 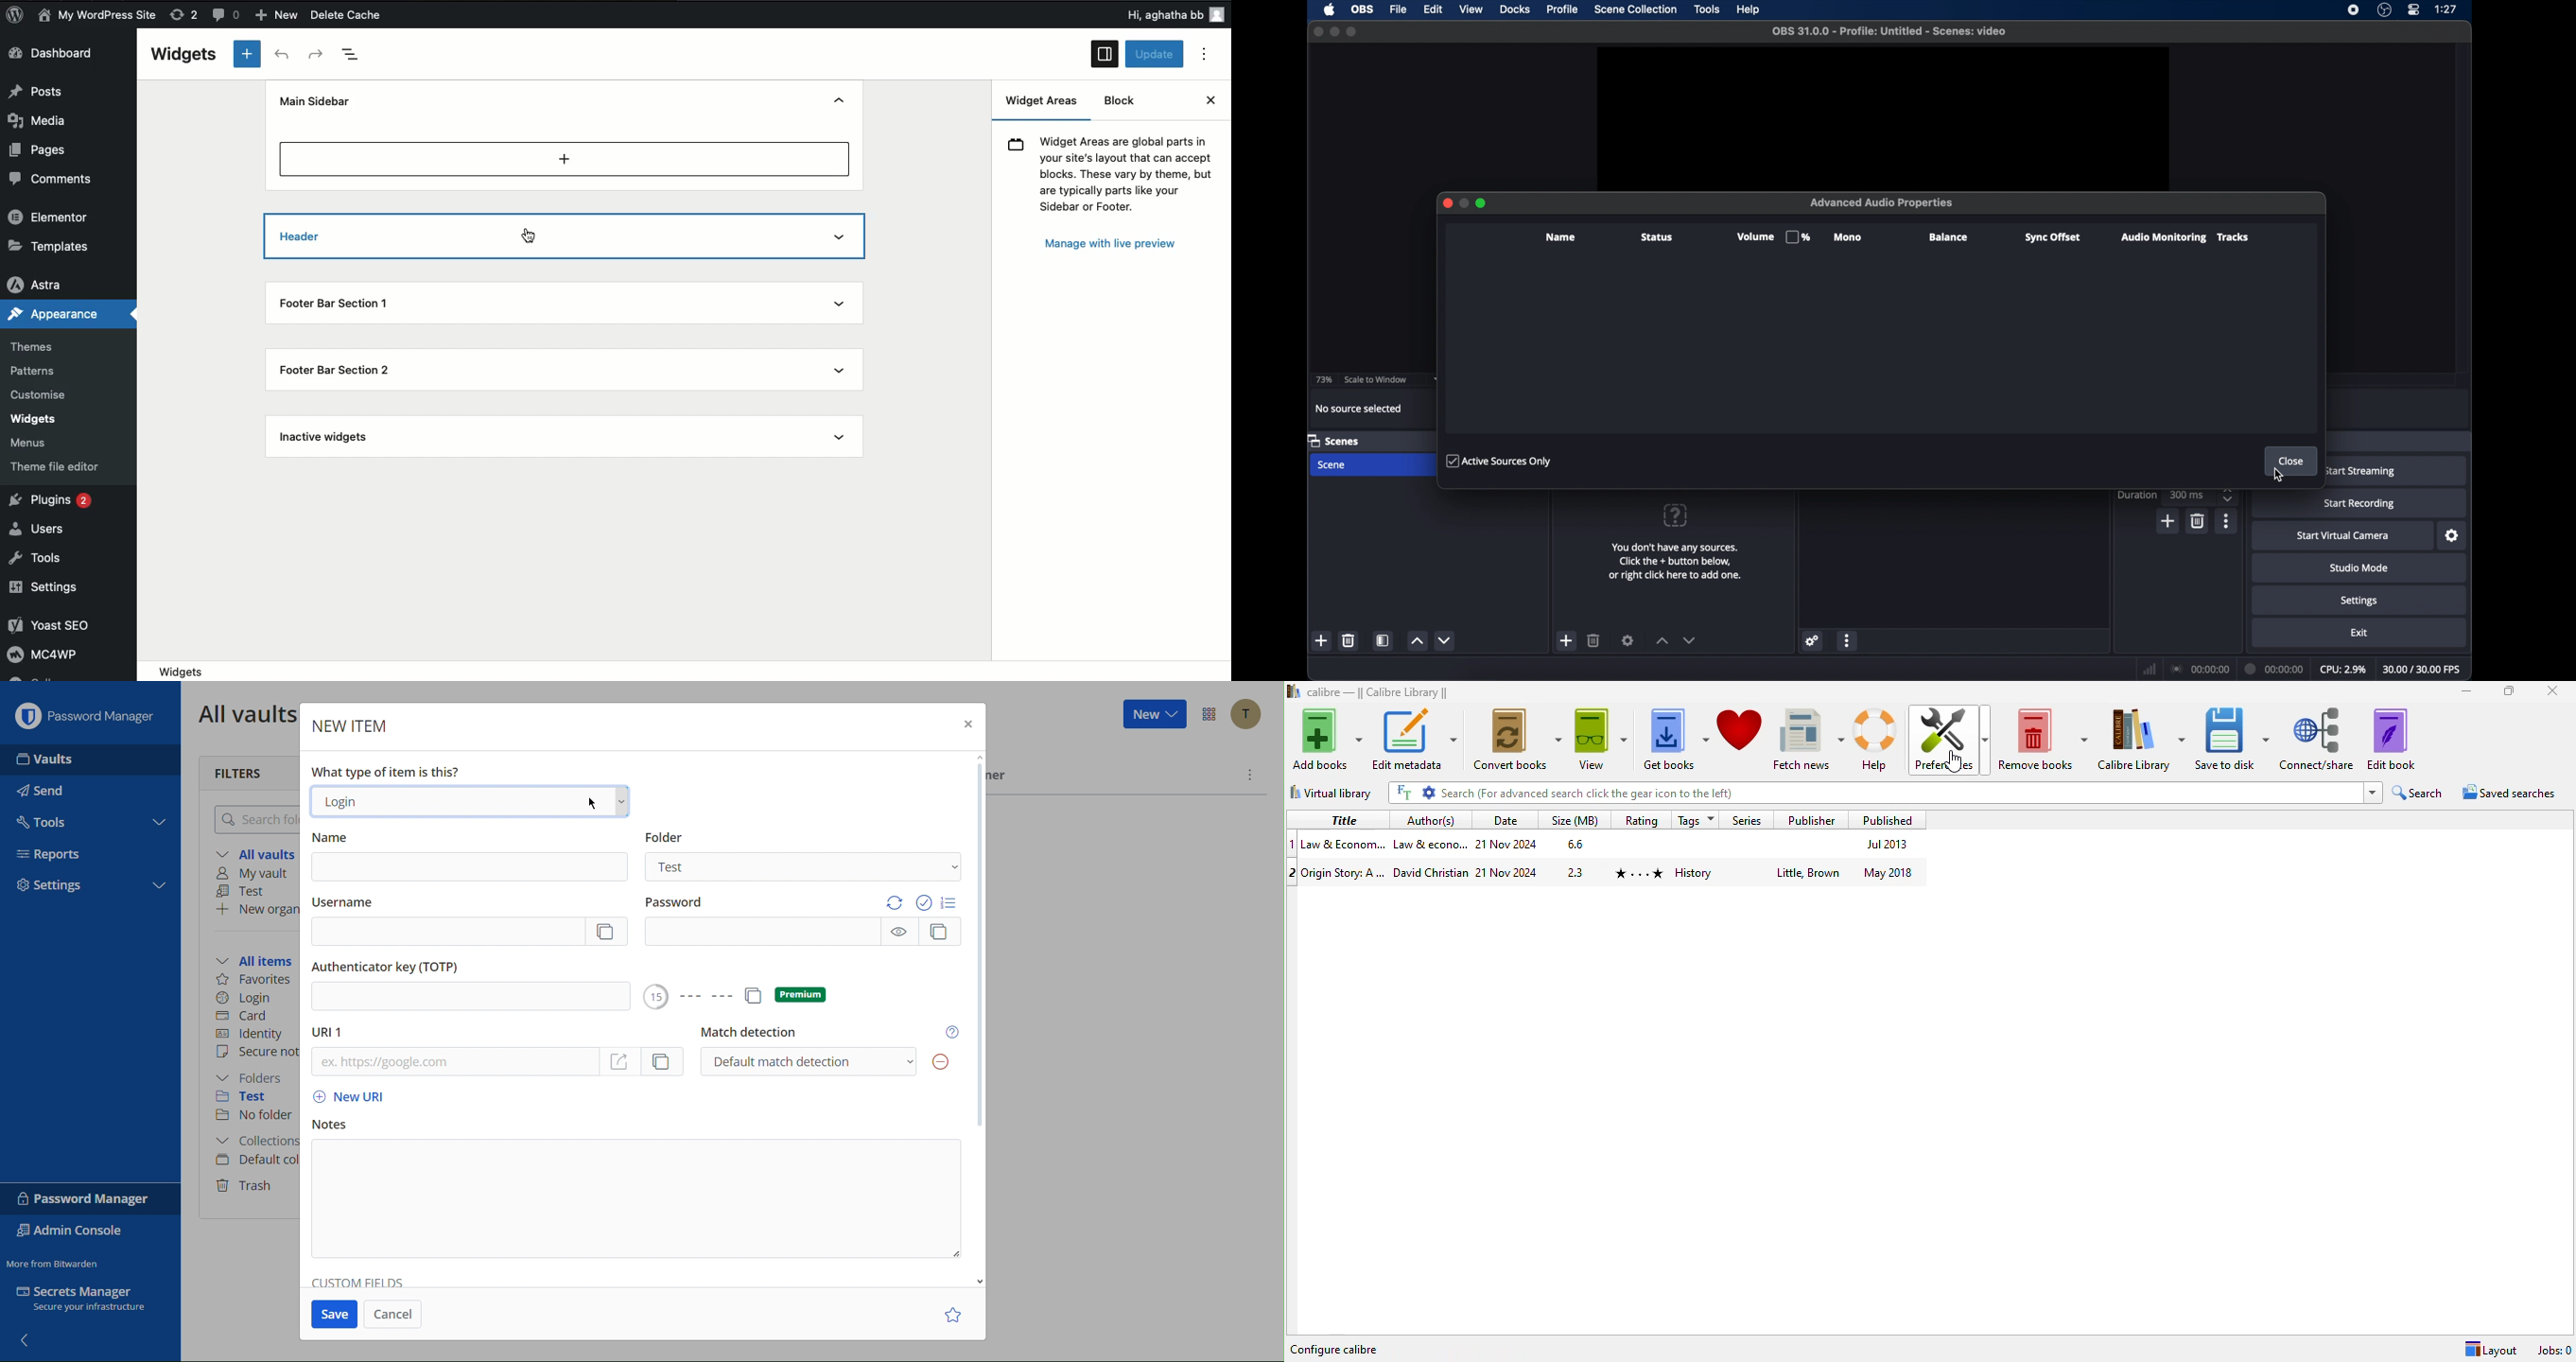 I want to click on Save, so click(x=331, y=1315).